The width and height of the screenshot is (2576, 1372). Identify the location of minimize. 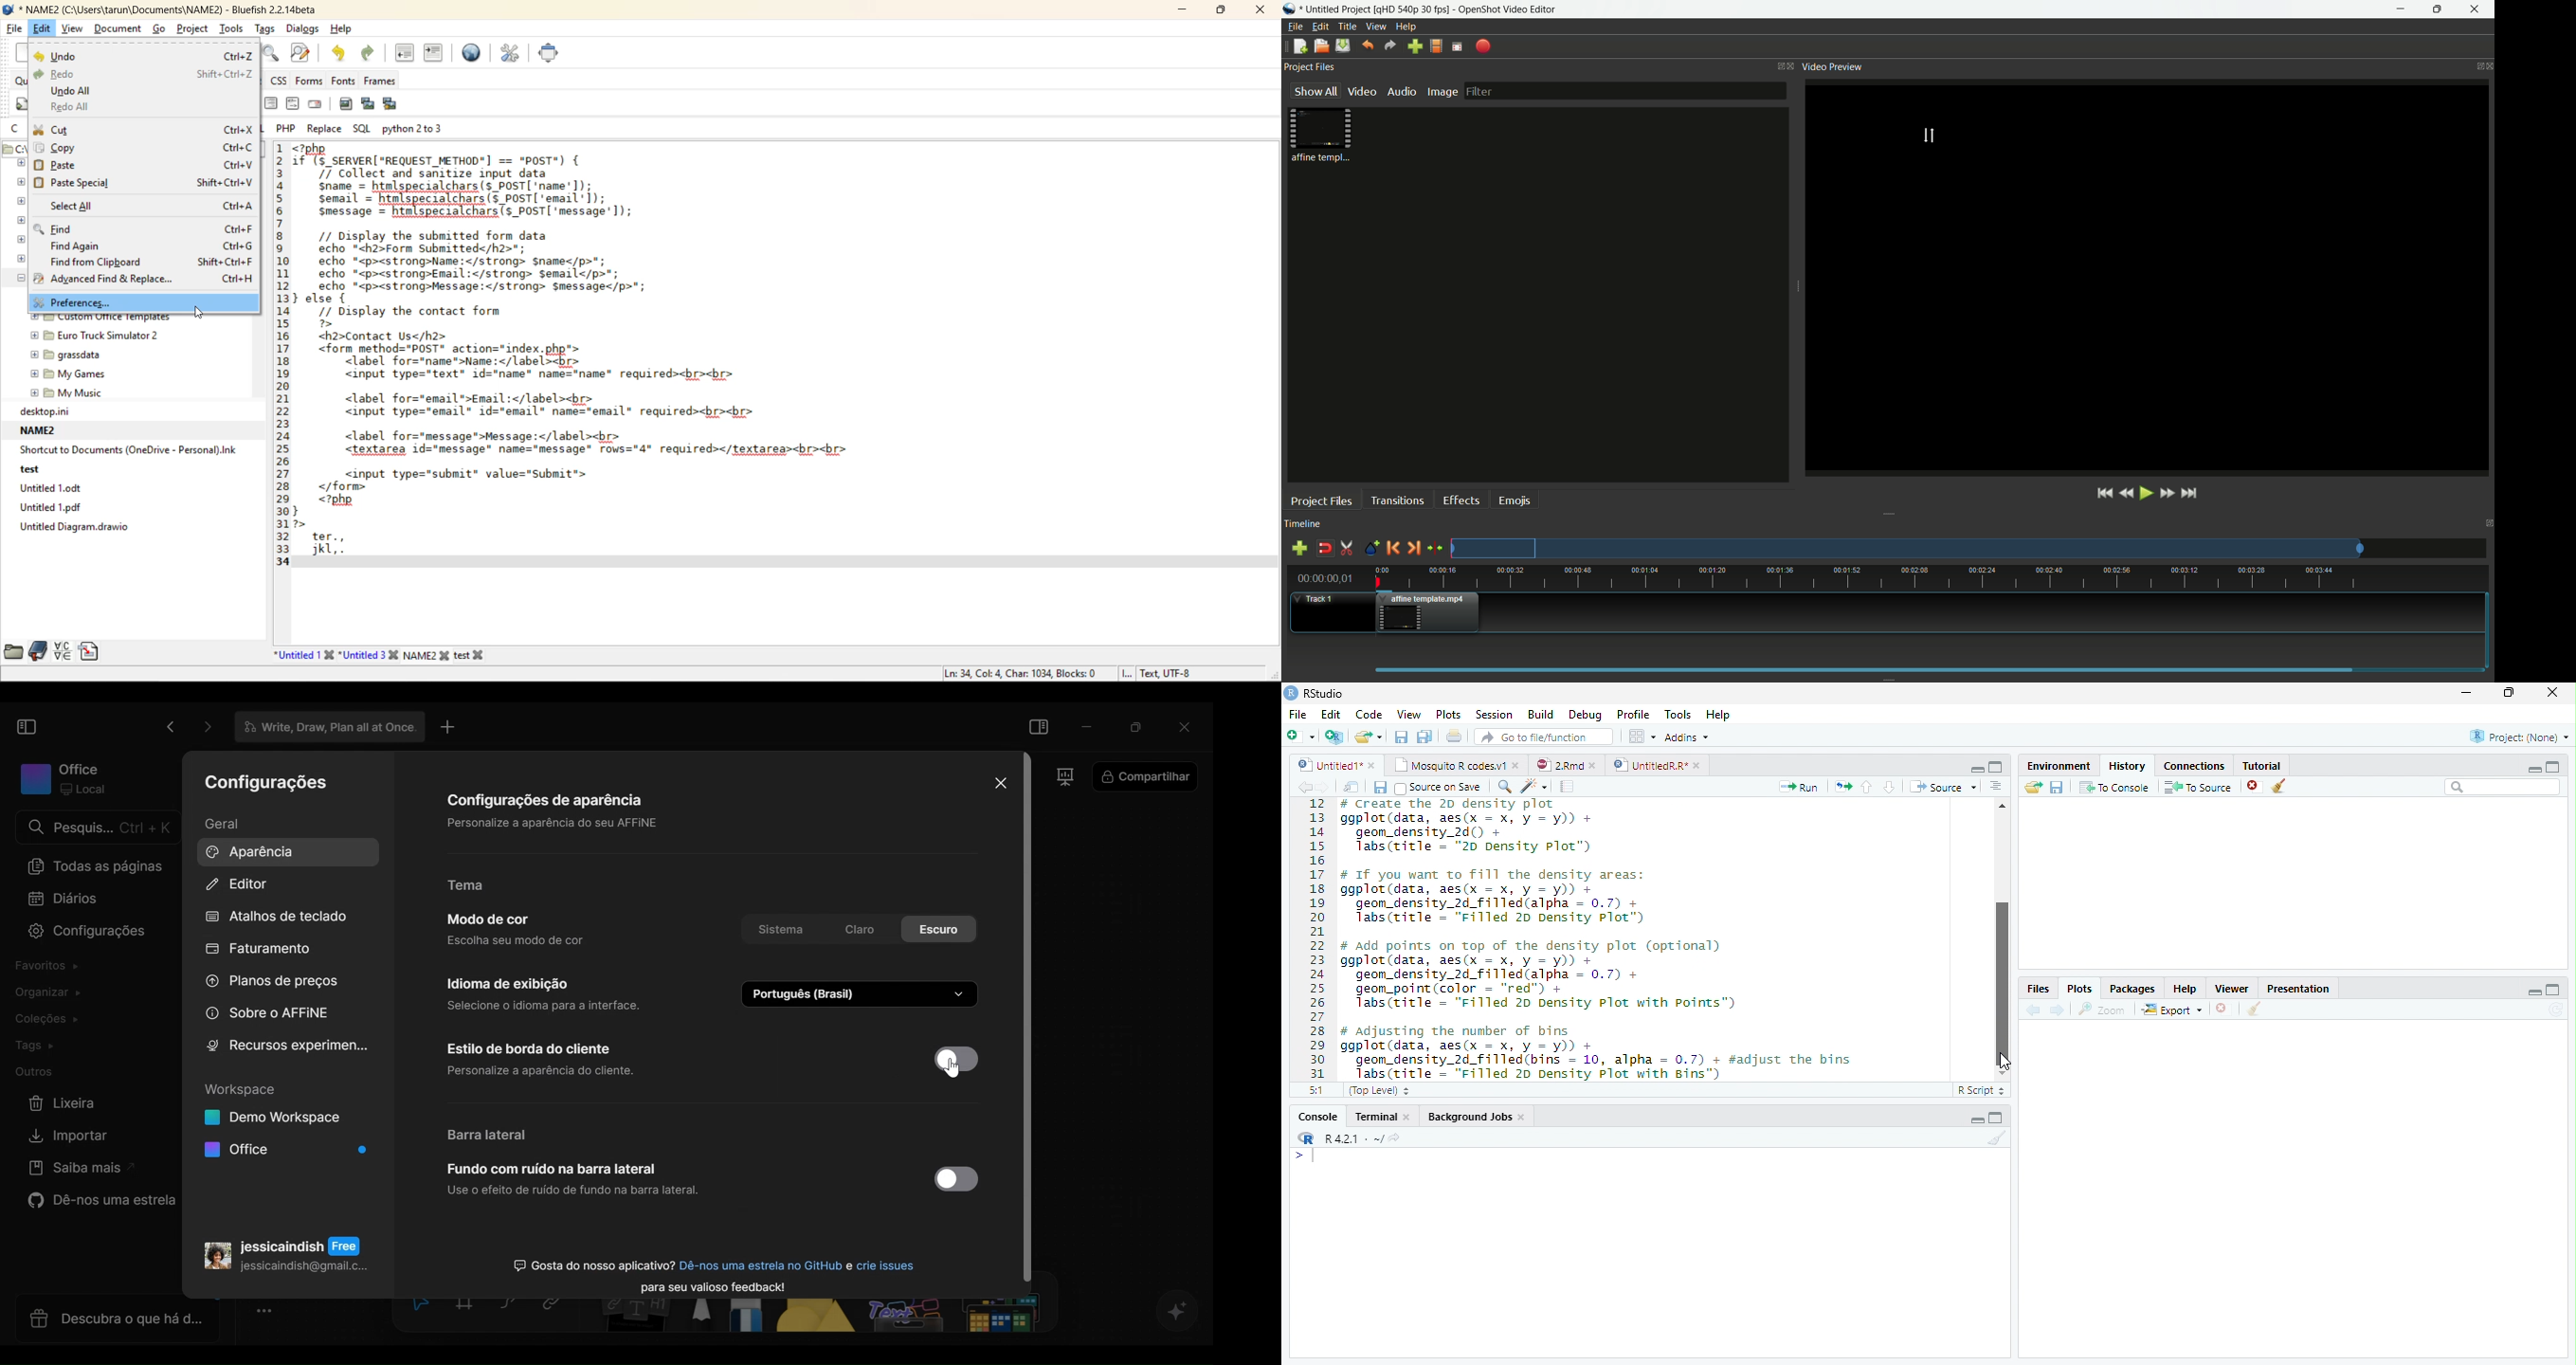
(1087, 725).